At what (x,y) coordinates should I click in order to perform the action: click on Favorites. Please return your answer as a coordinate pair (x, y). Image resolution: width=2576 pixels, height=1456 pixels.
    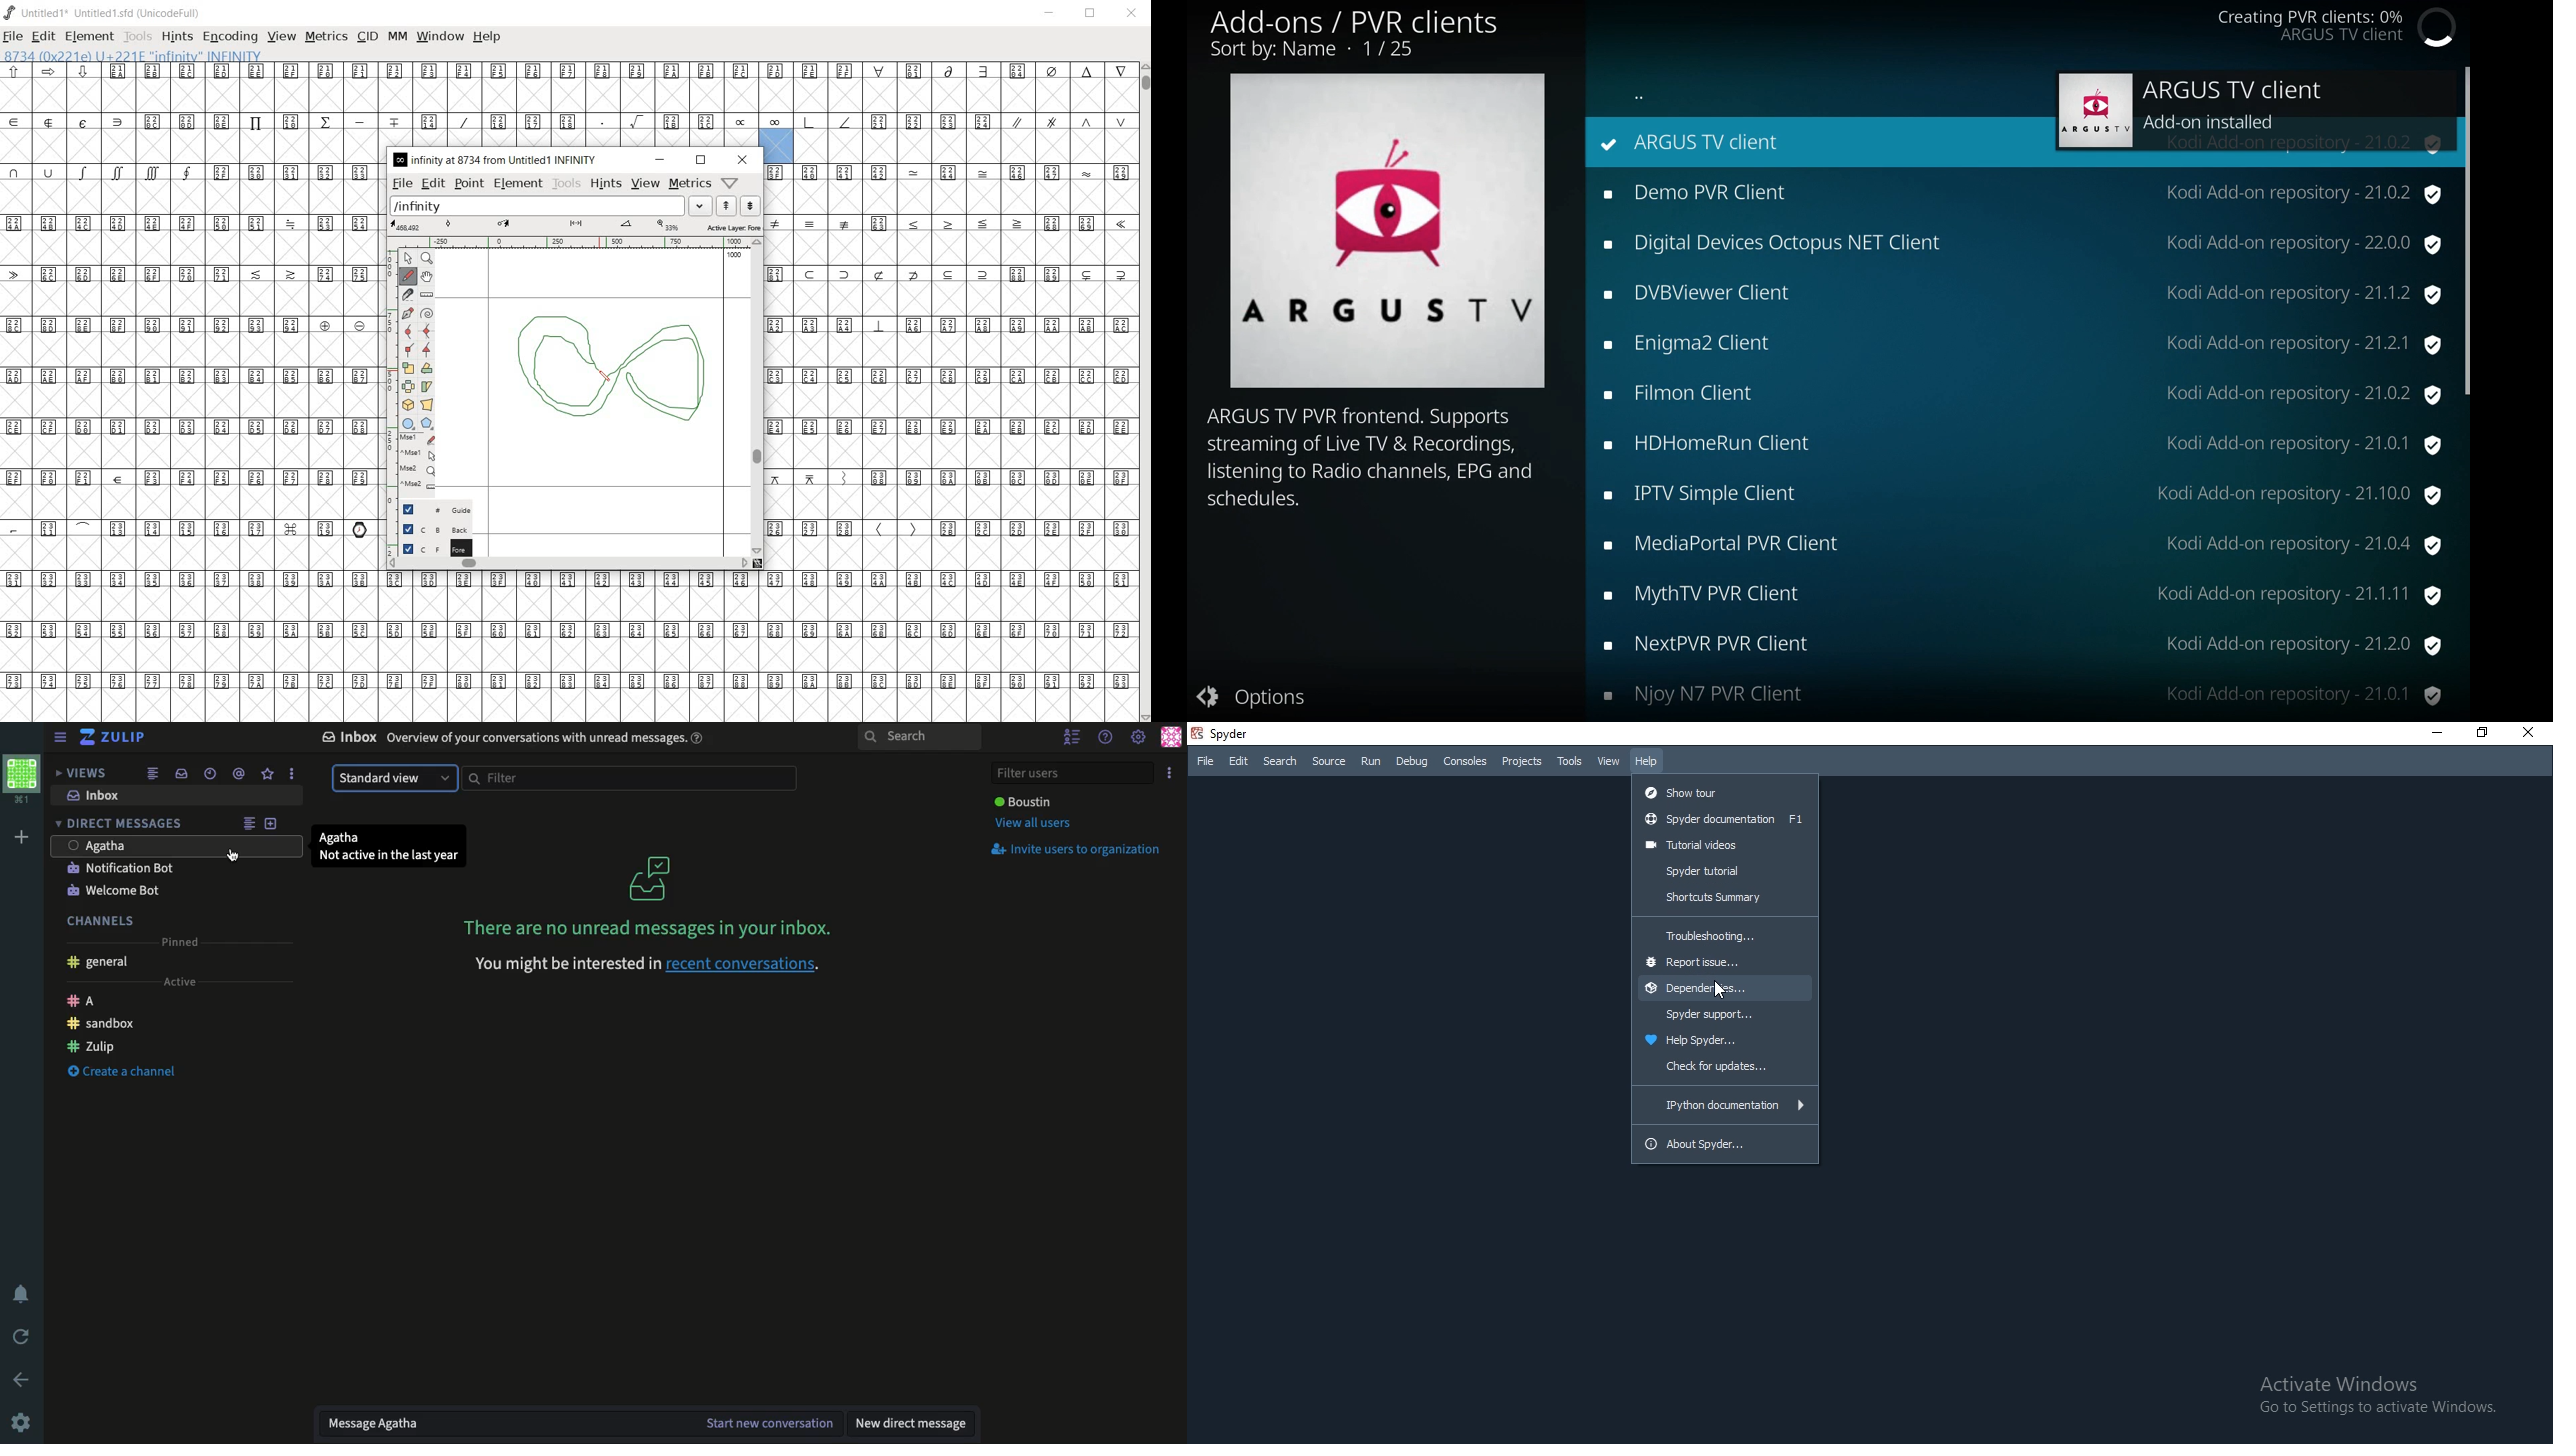
    Looking at the image, I should click on (267, 775).